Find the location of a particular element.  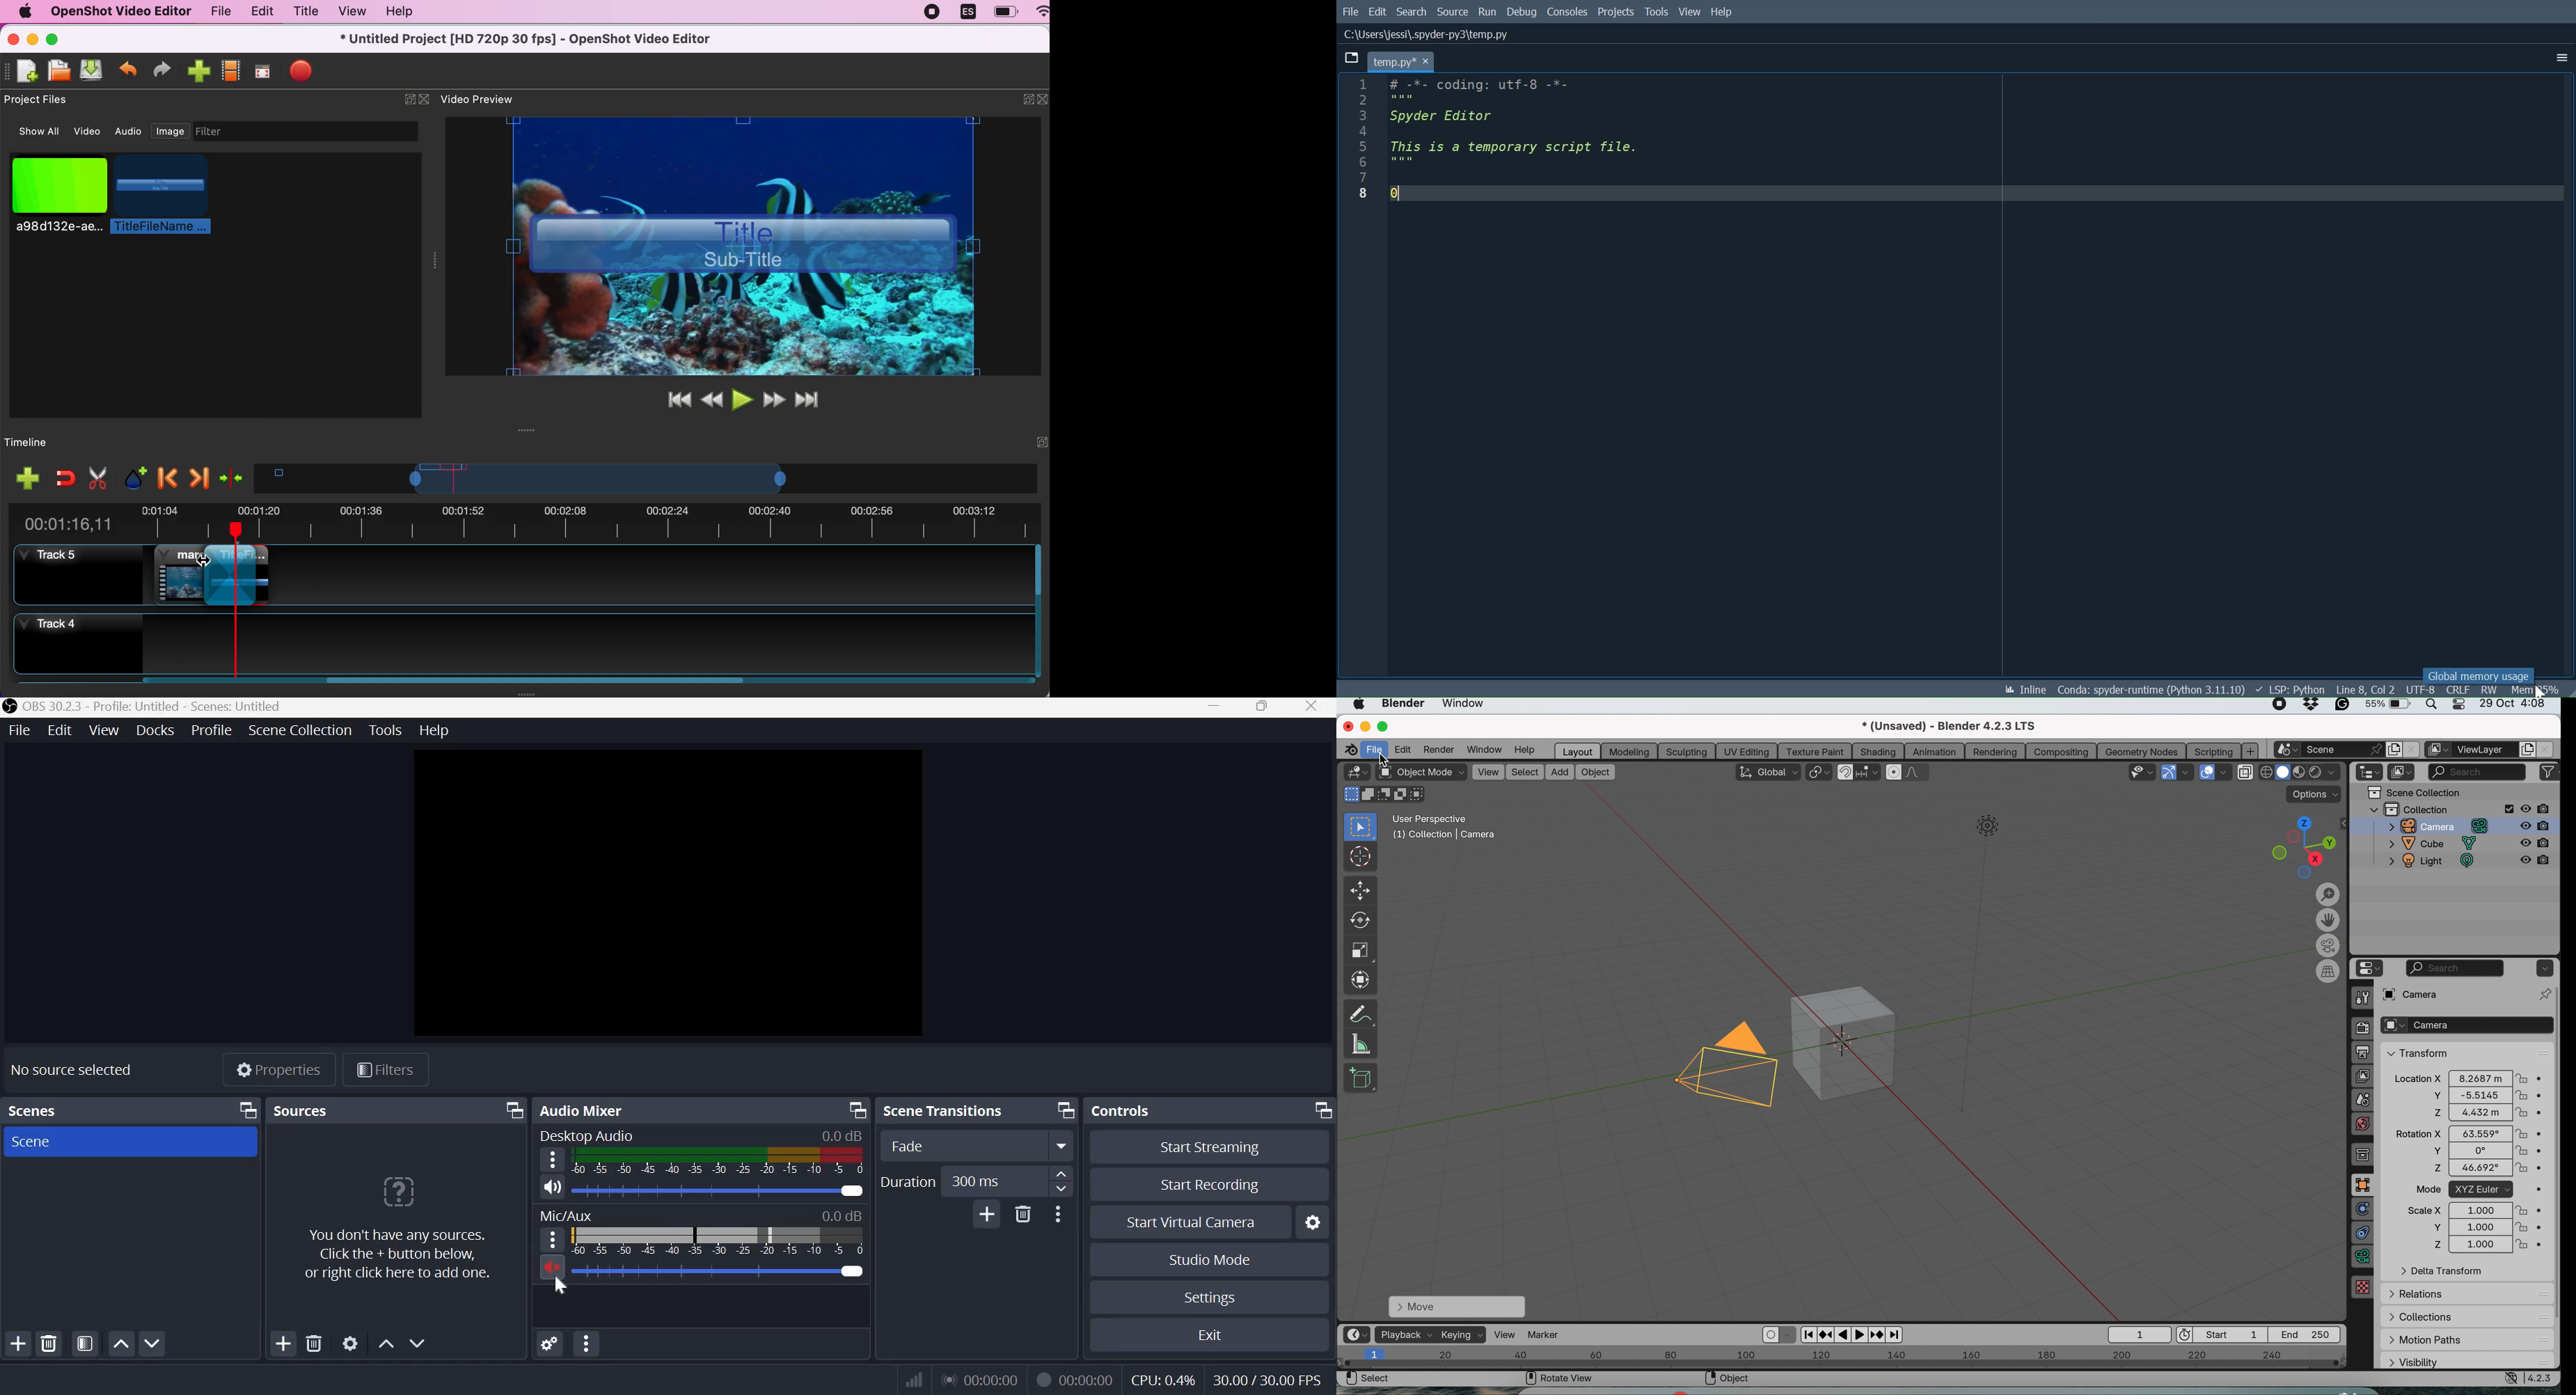

Move source(s) down is located at coordinates (418, 1342).